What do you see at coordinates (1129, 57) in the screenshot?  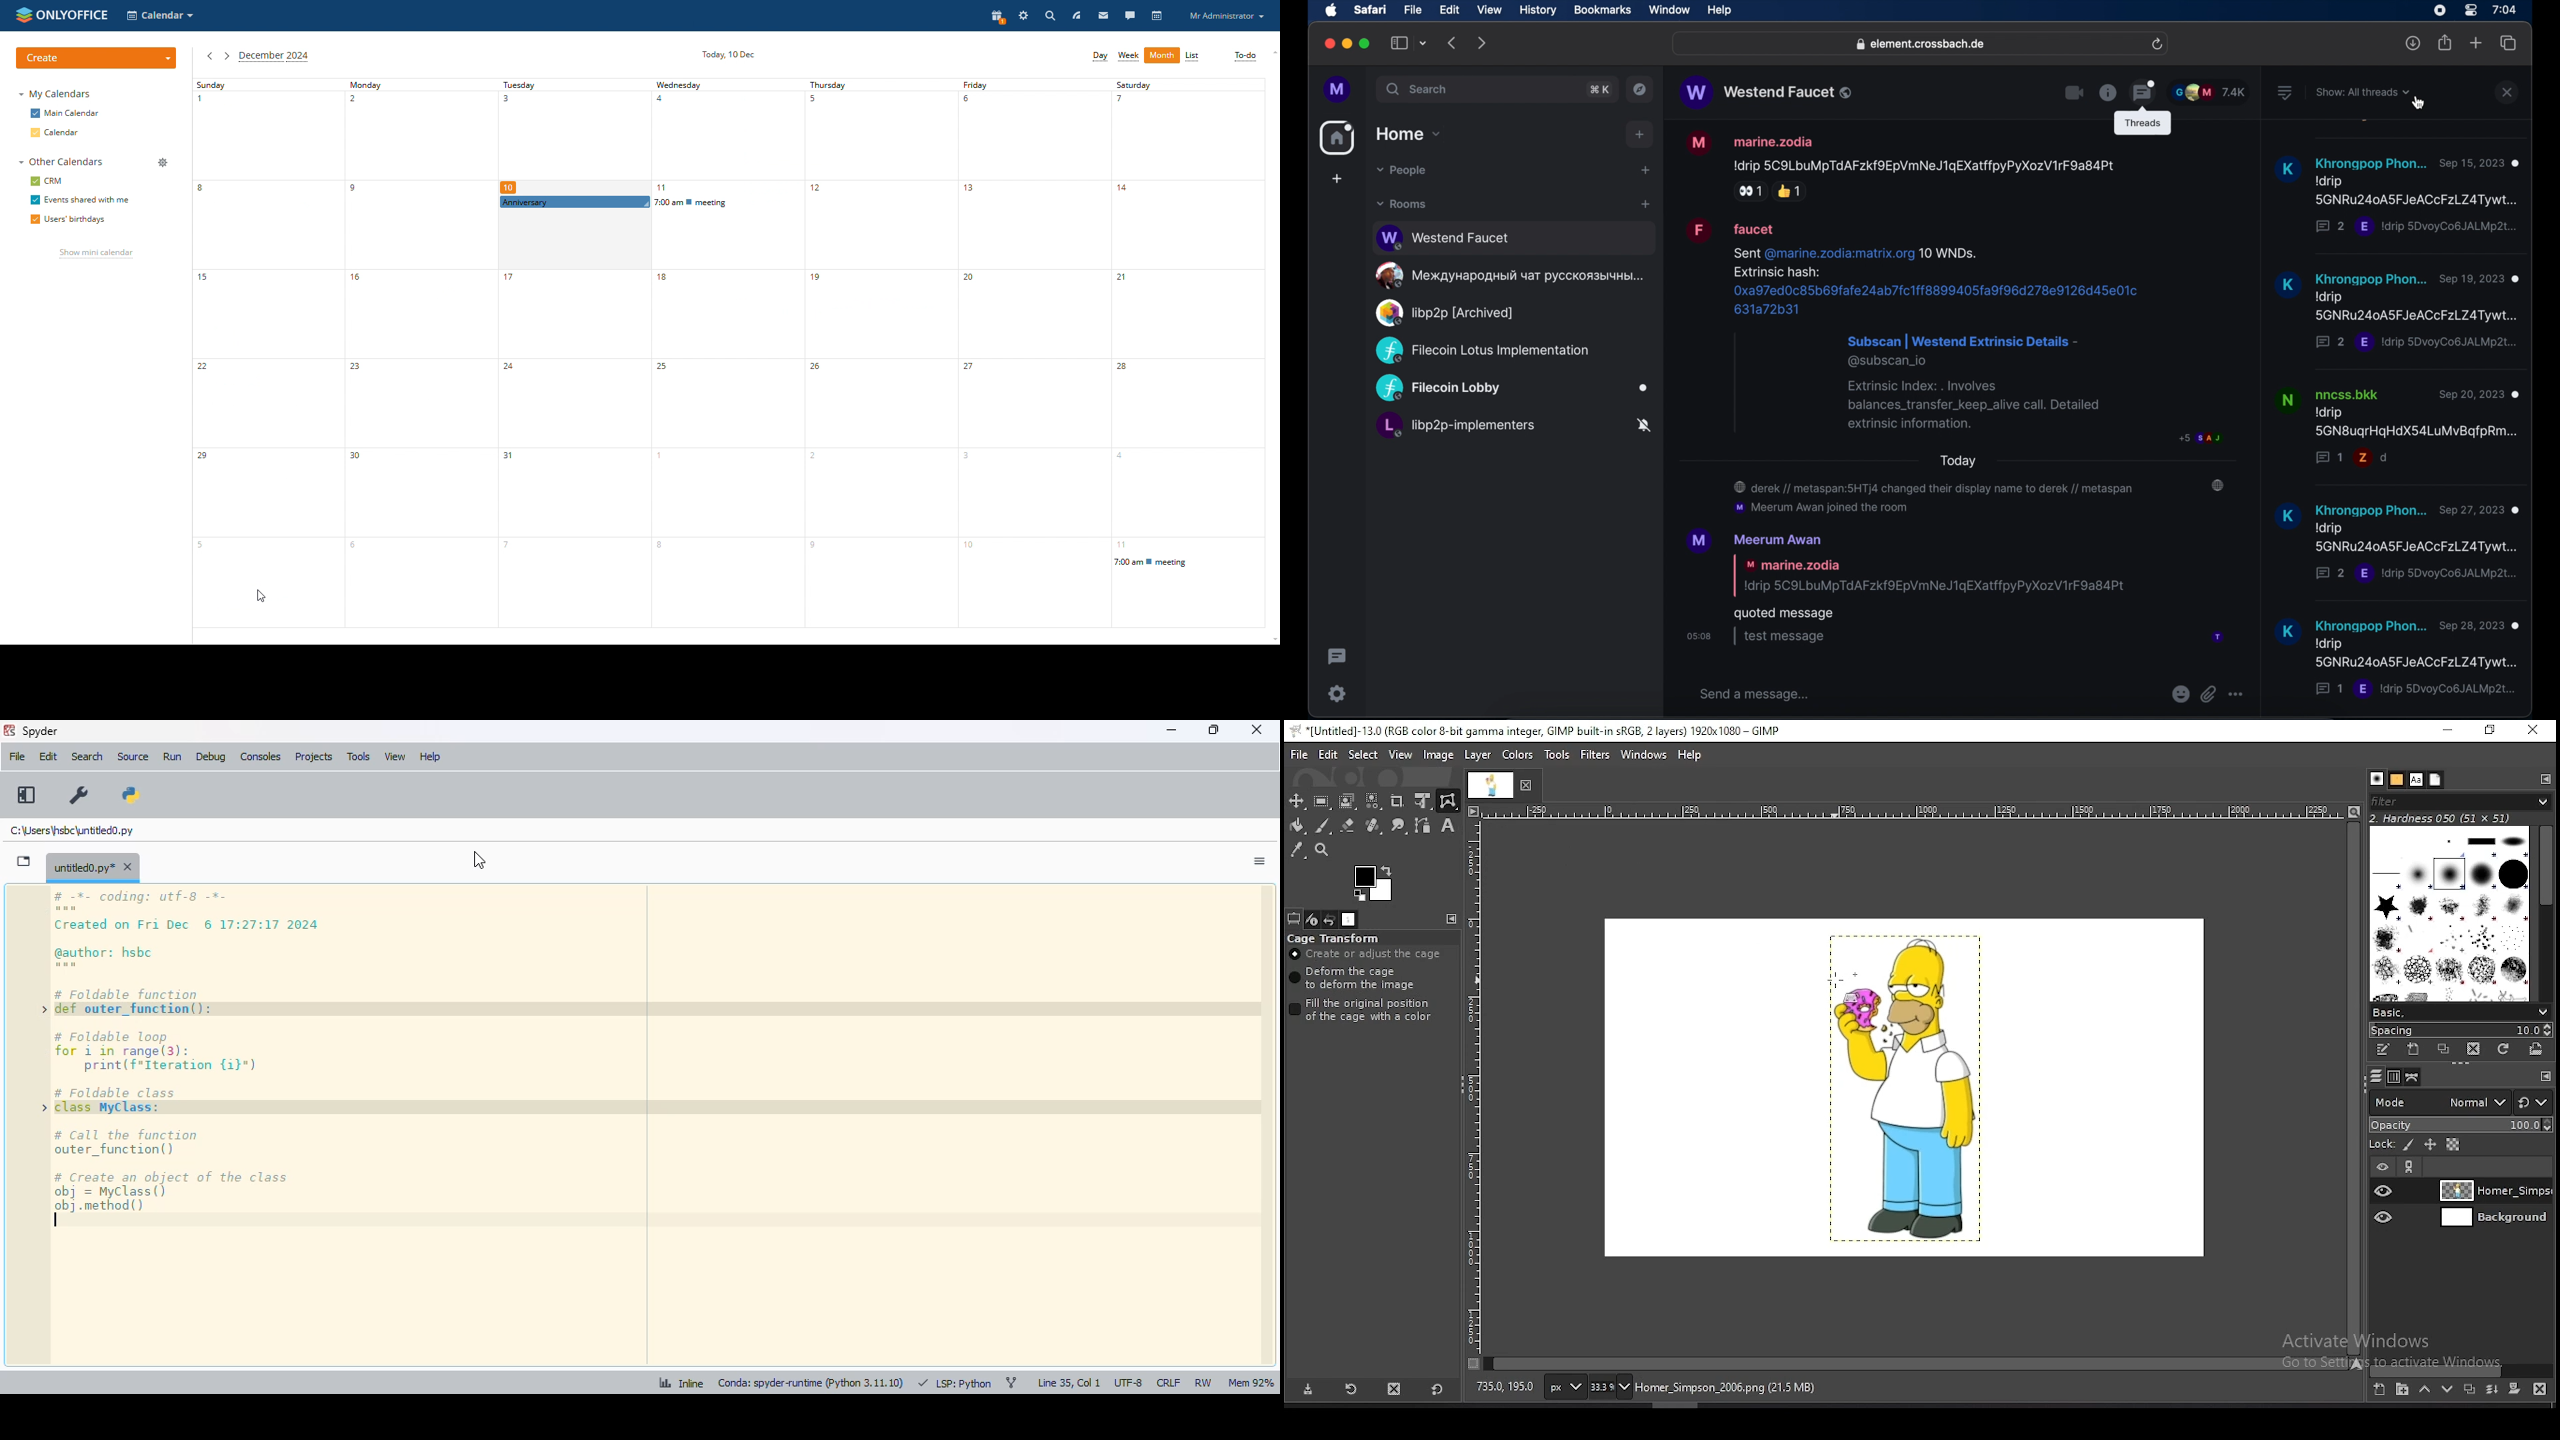 I see `week view` at bounding box center [1129, 57].